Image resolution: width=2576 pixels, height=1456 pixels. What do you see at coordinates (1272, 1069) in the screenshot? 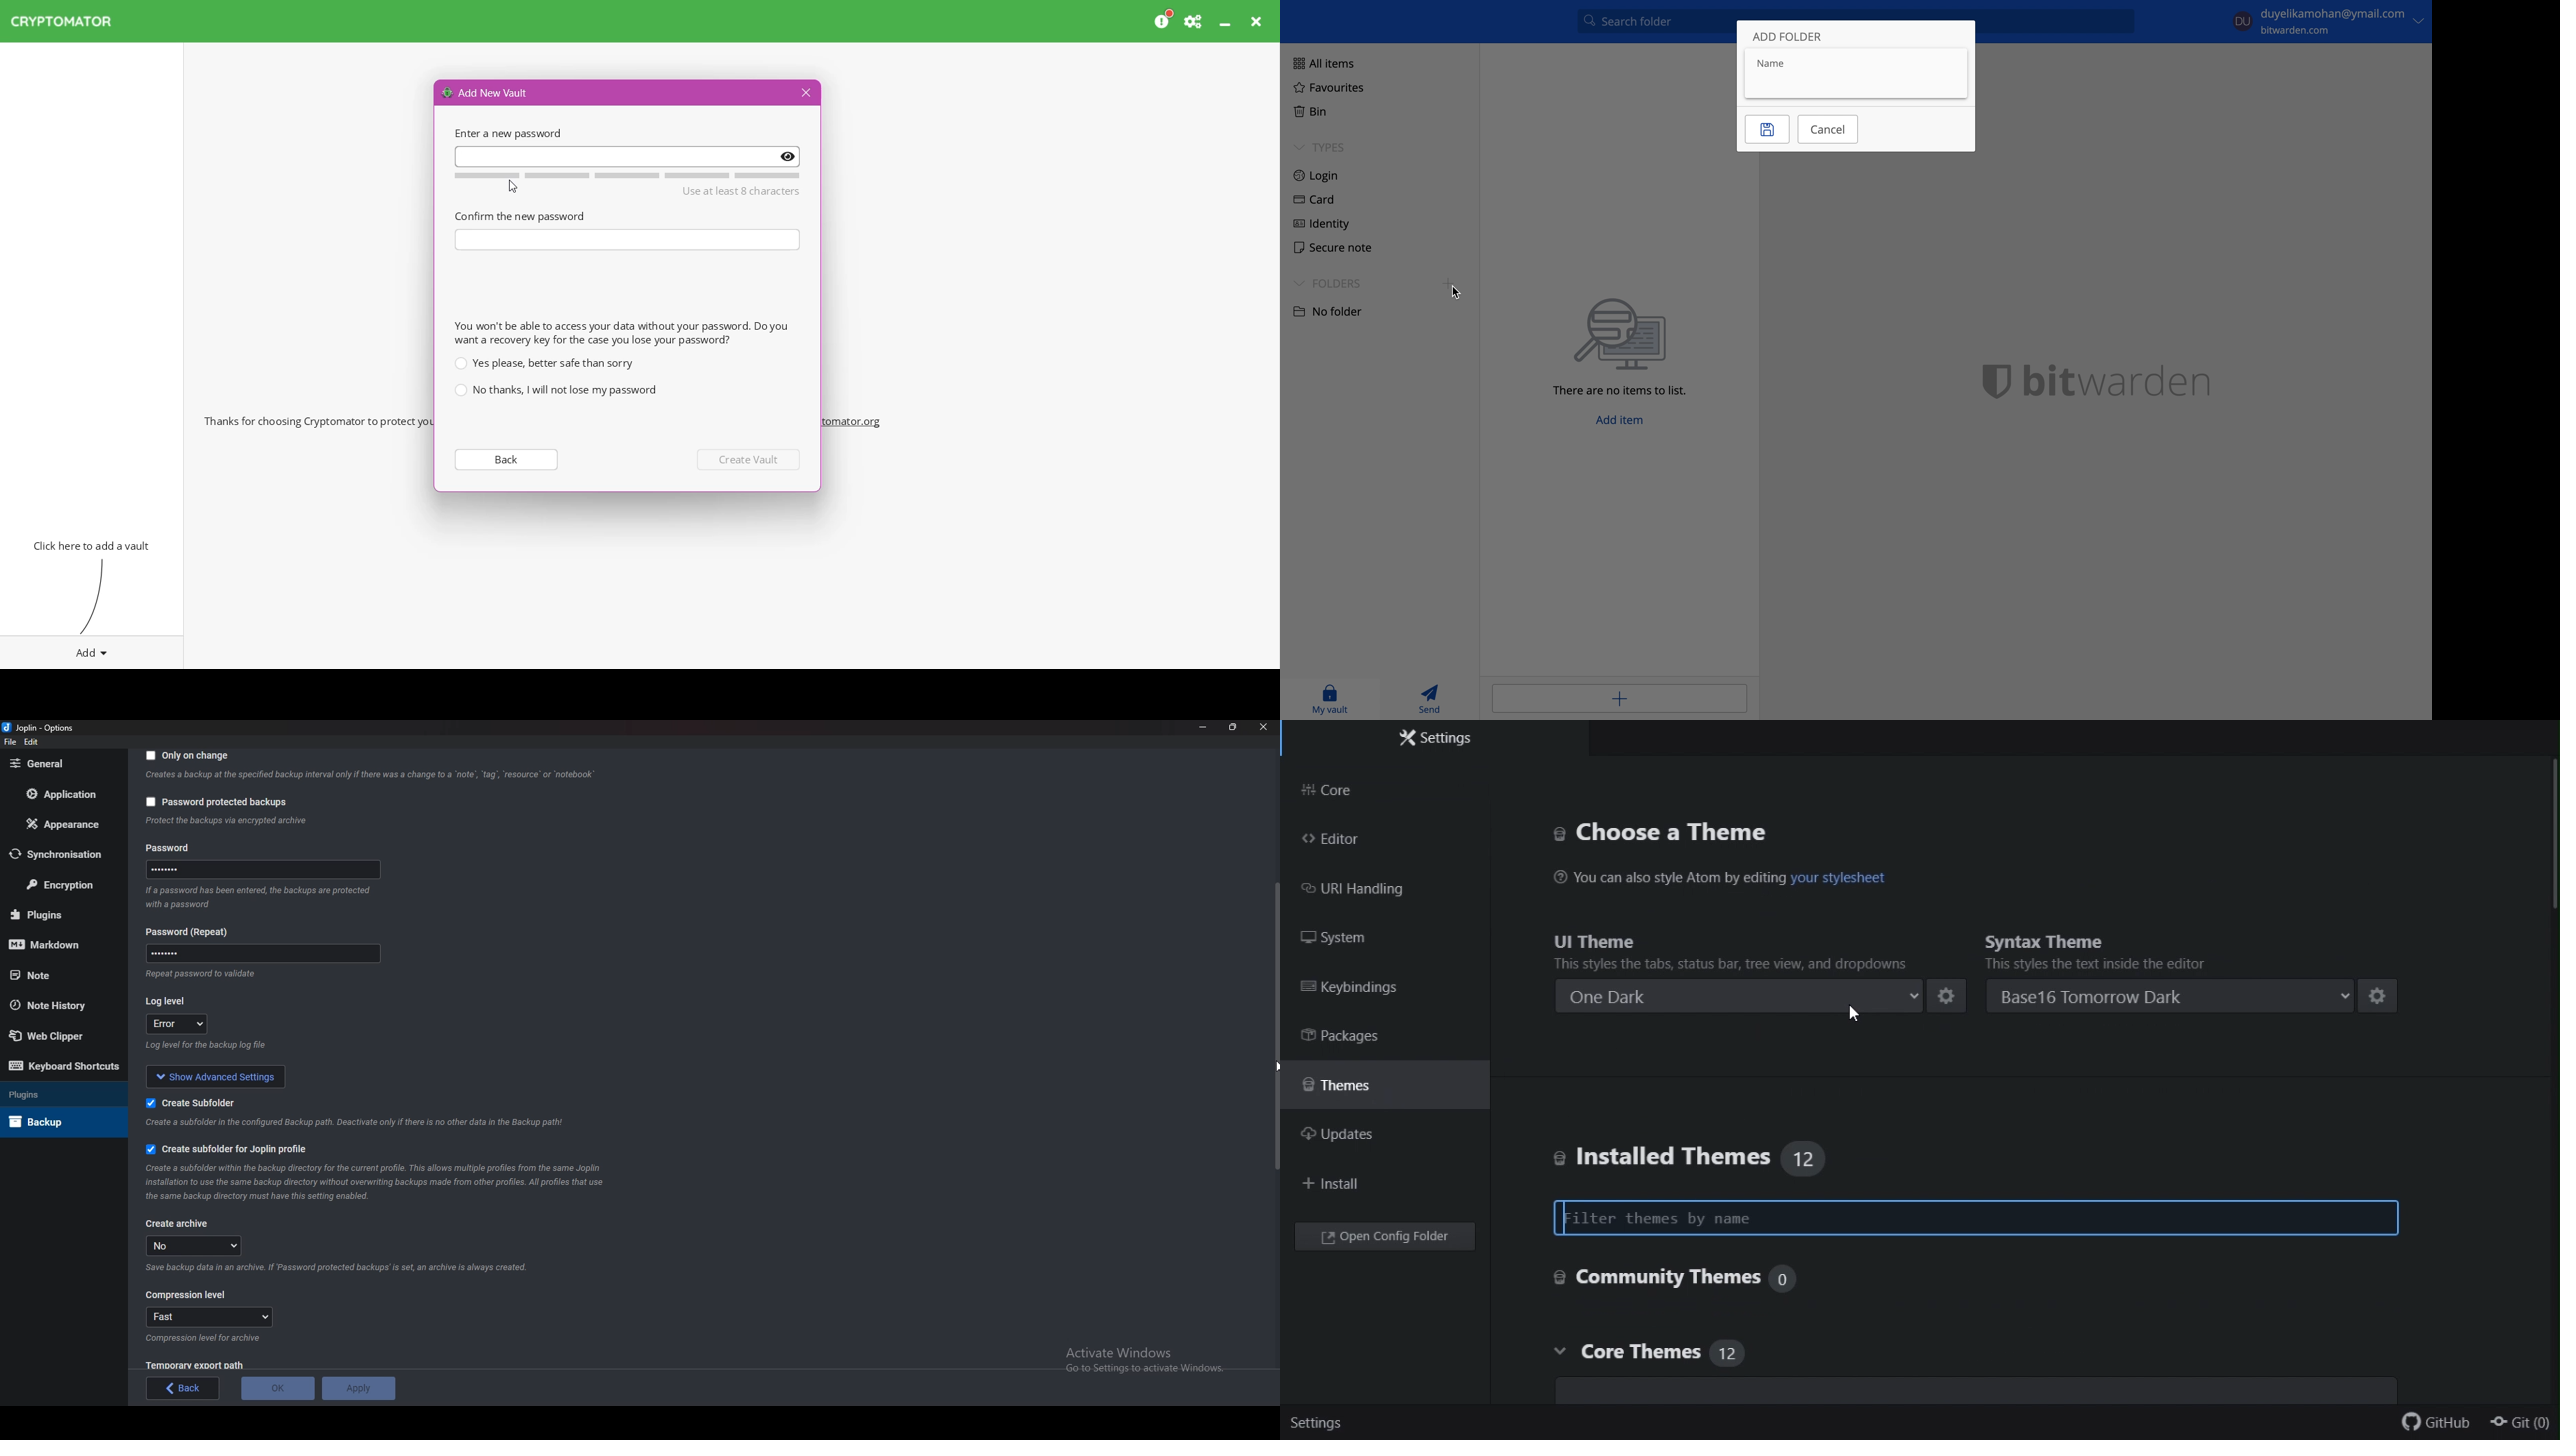
I see `cursor` at bounding box center [1272, 1069].